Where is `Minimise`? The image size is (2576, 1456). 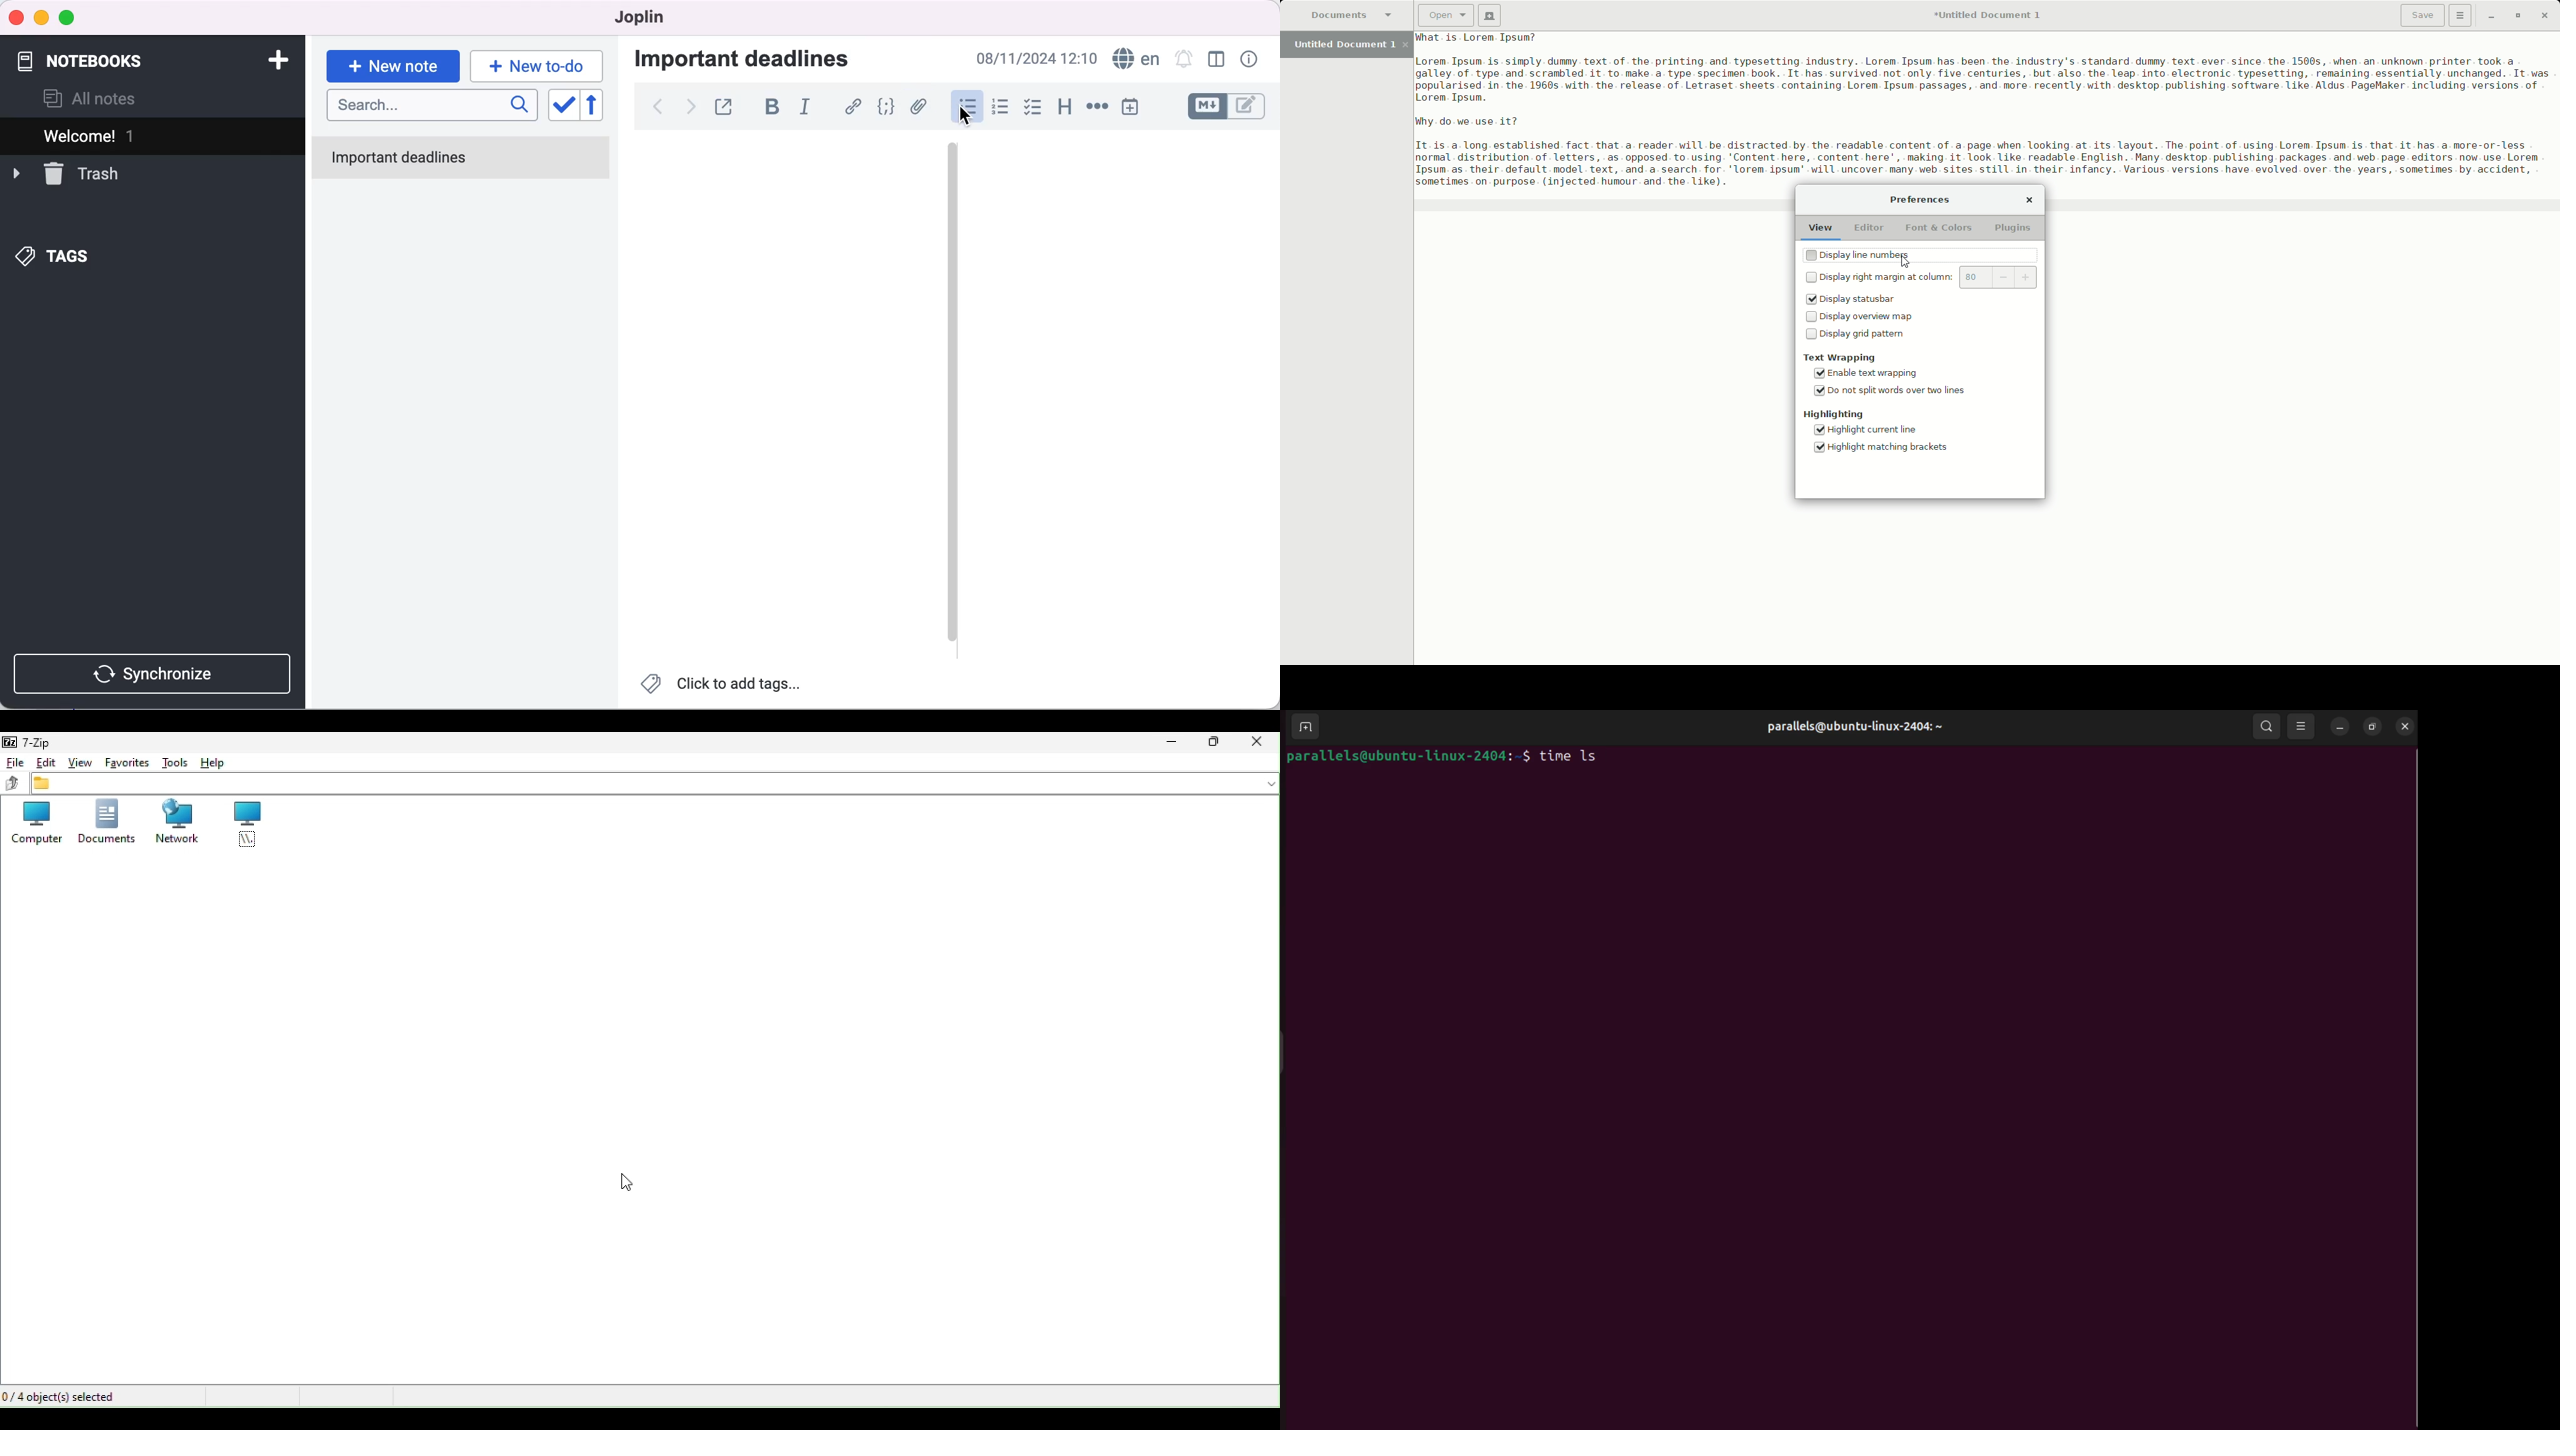 Minimise is located at coordinates (1176, 743).